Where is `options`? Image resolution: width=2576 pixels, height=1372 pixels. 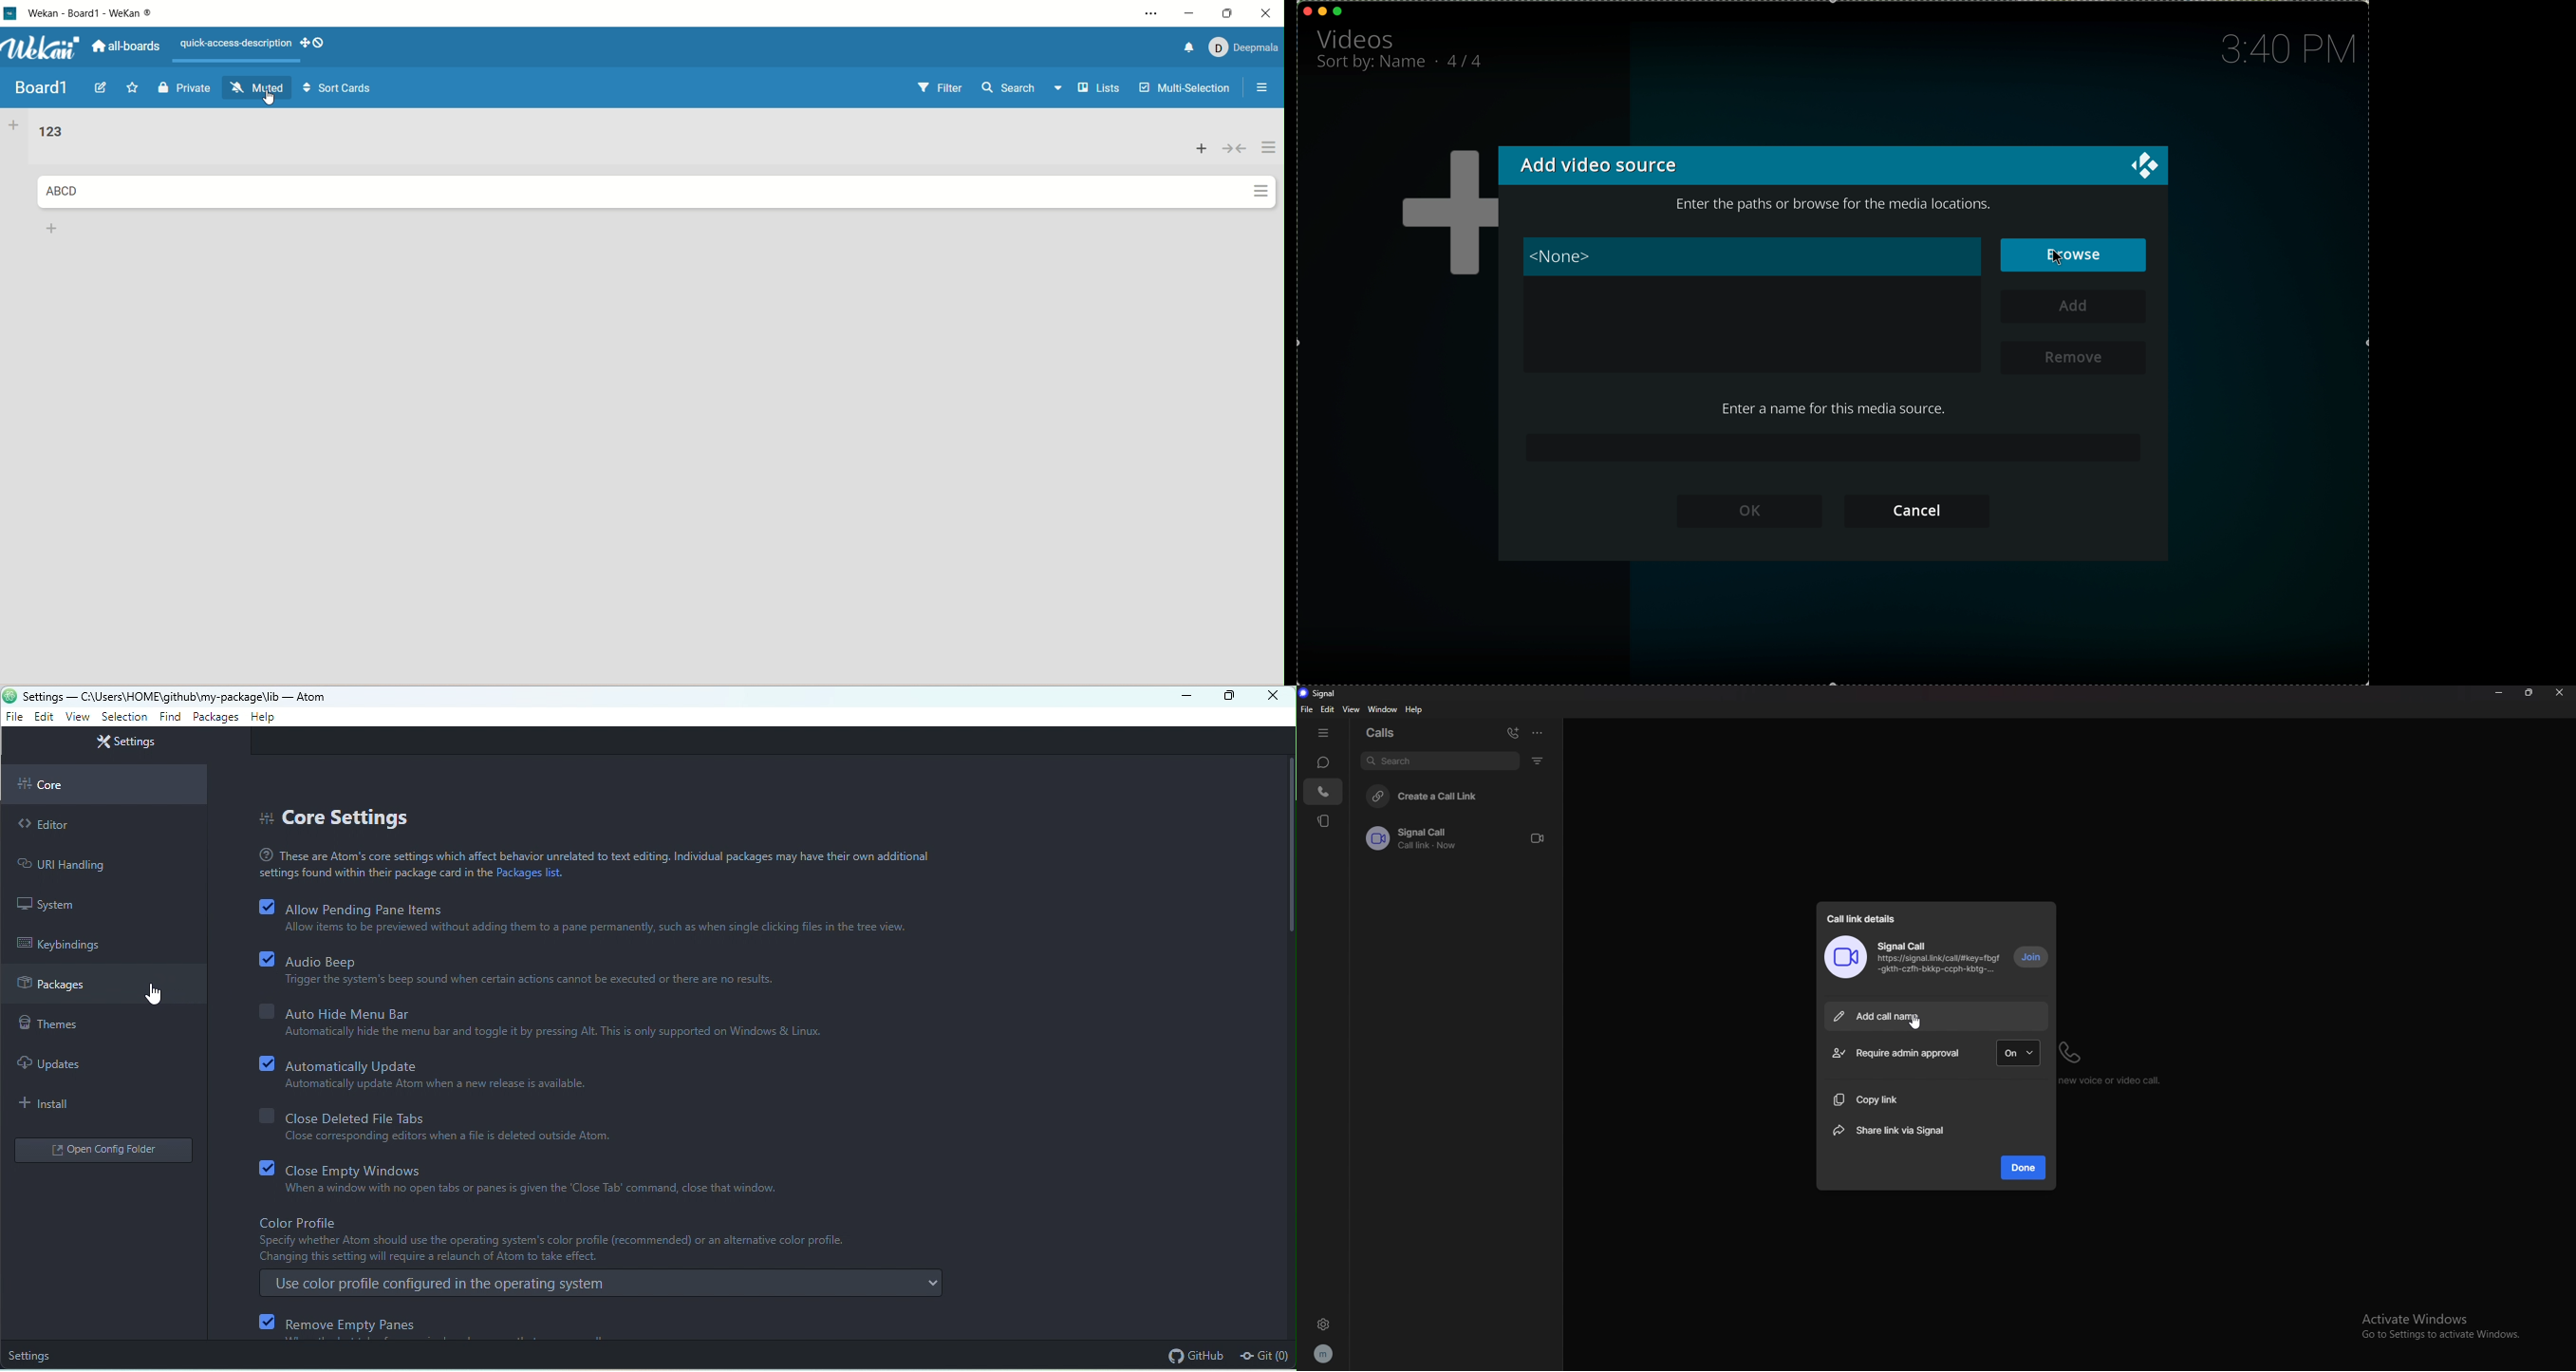
options is located at coordinates (1146, 15).